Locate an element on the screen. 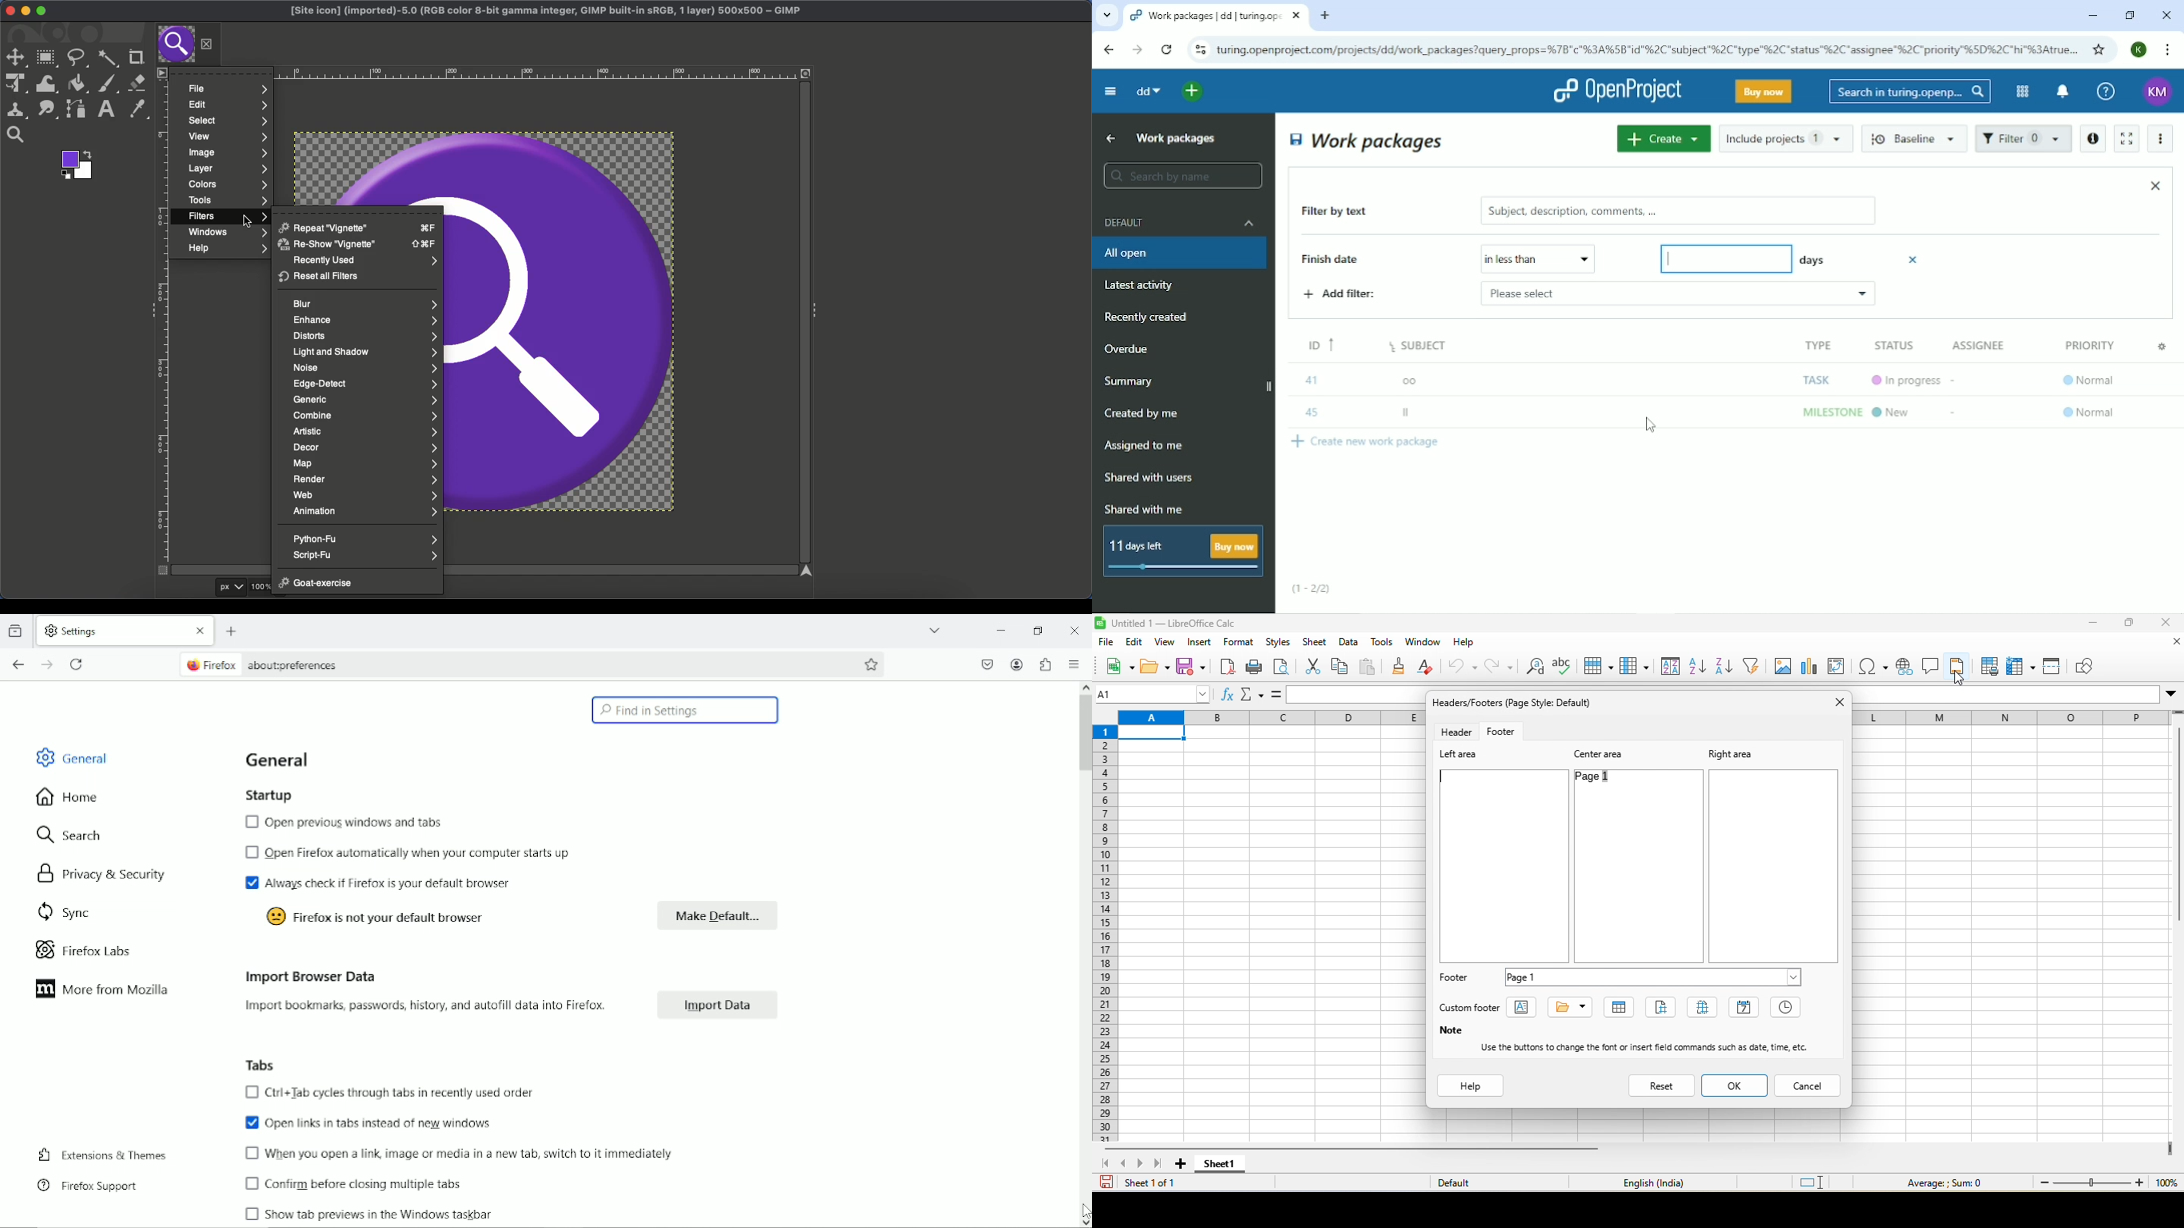  - is located at coordinates (1955, 416).